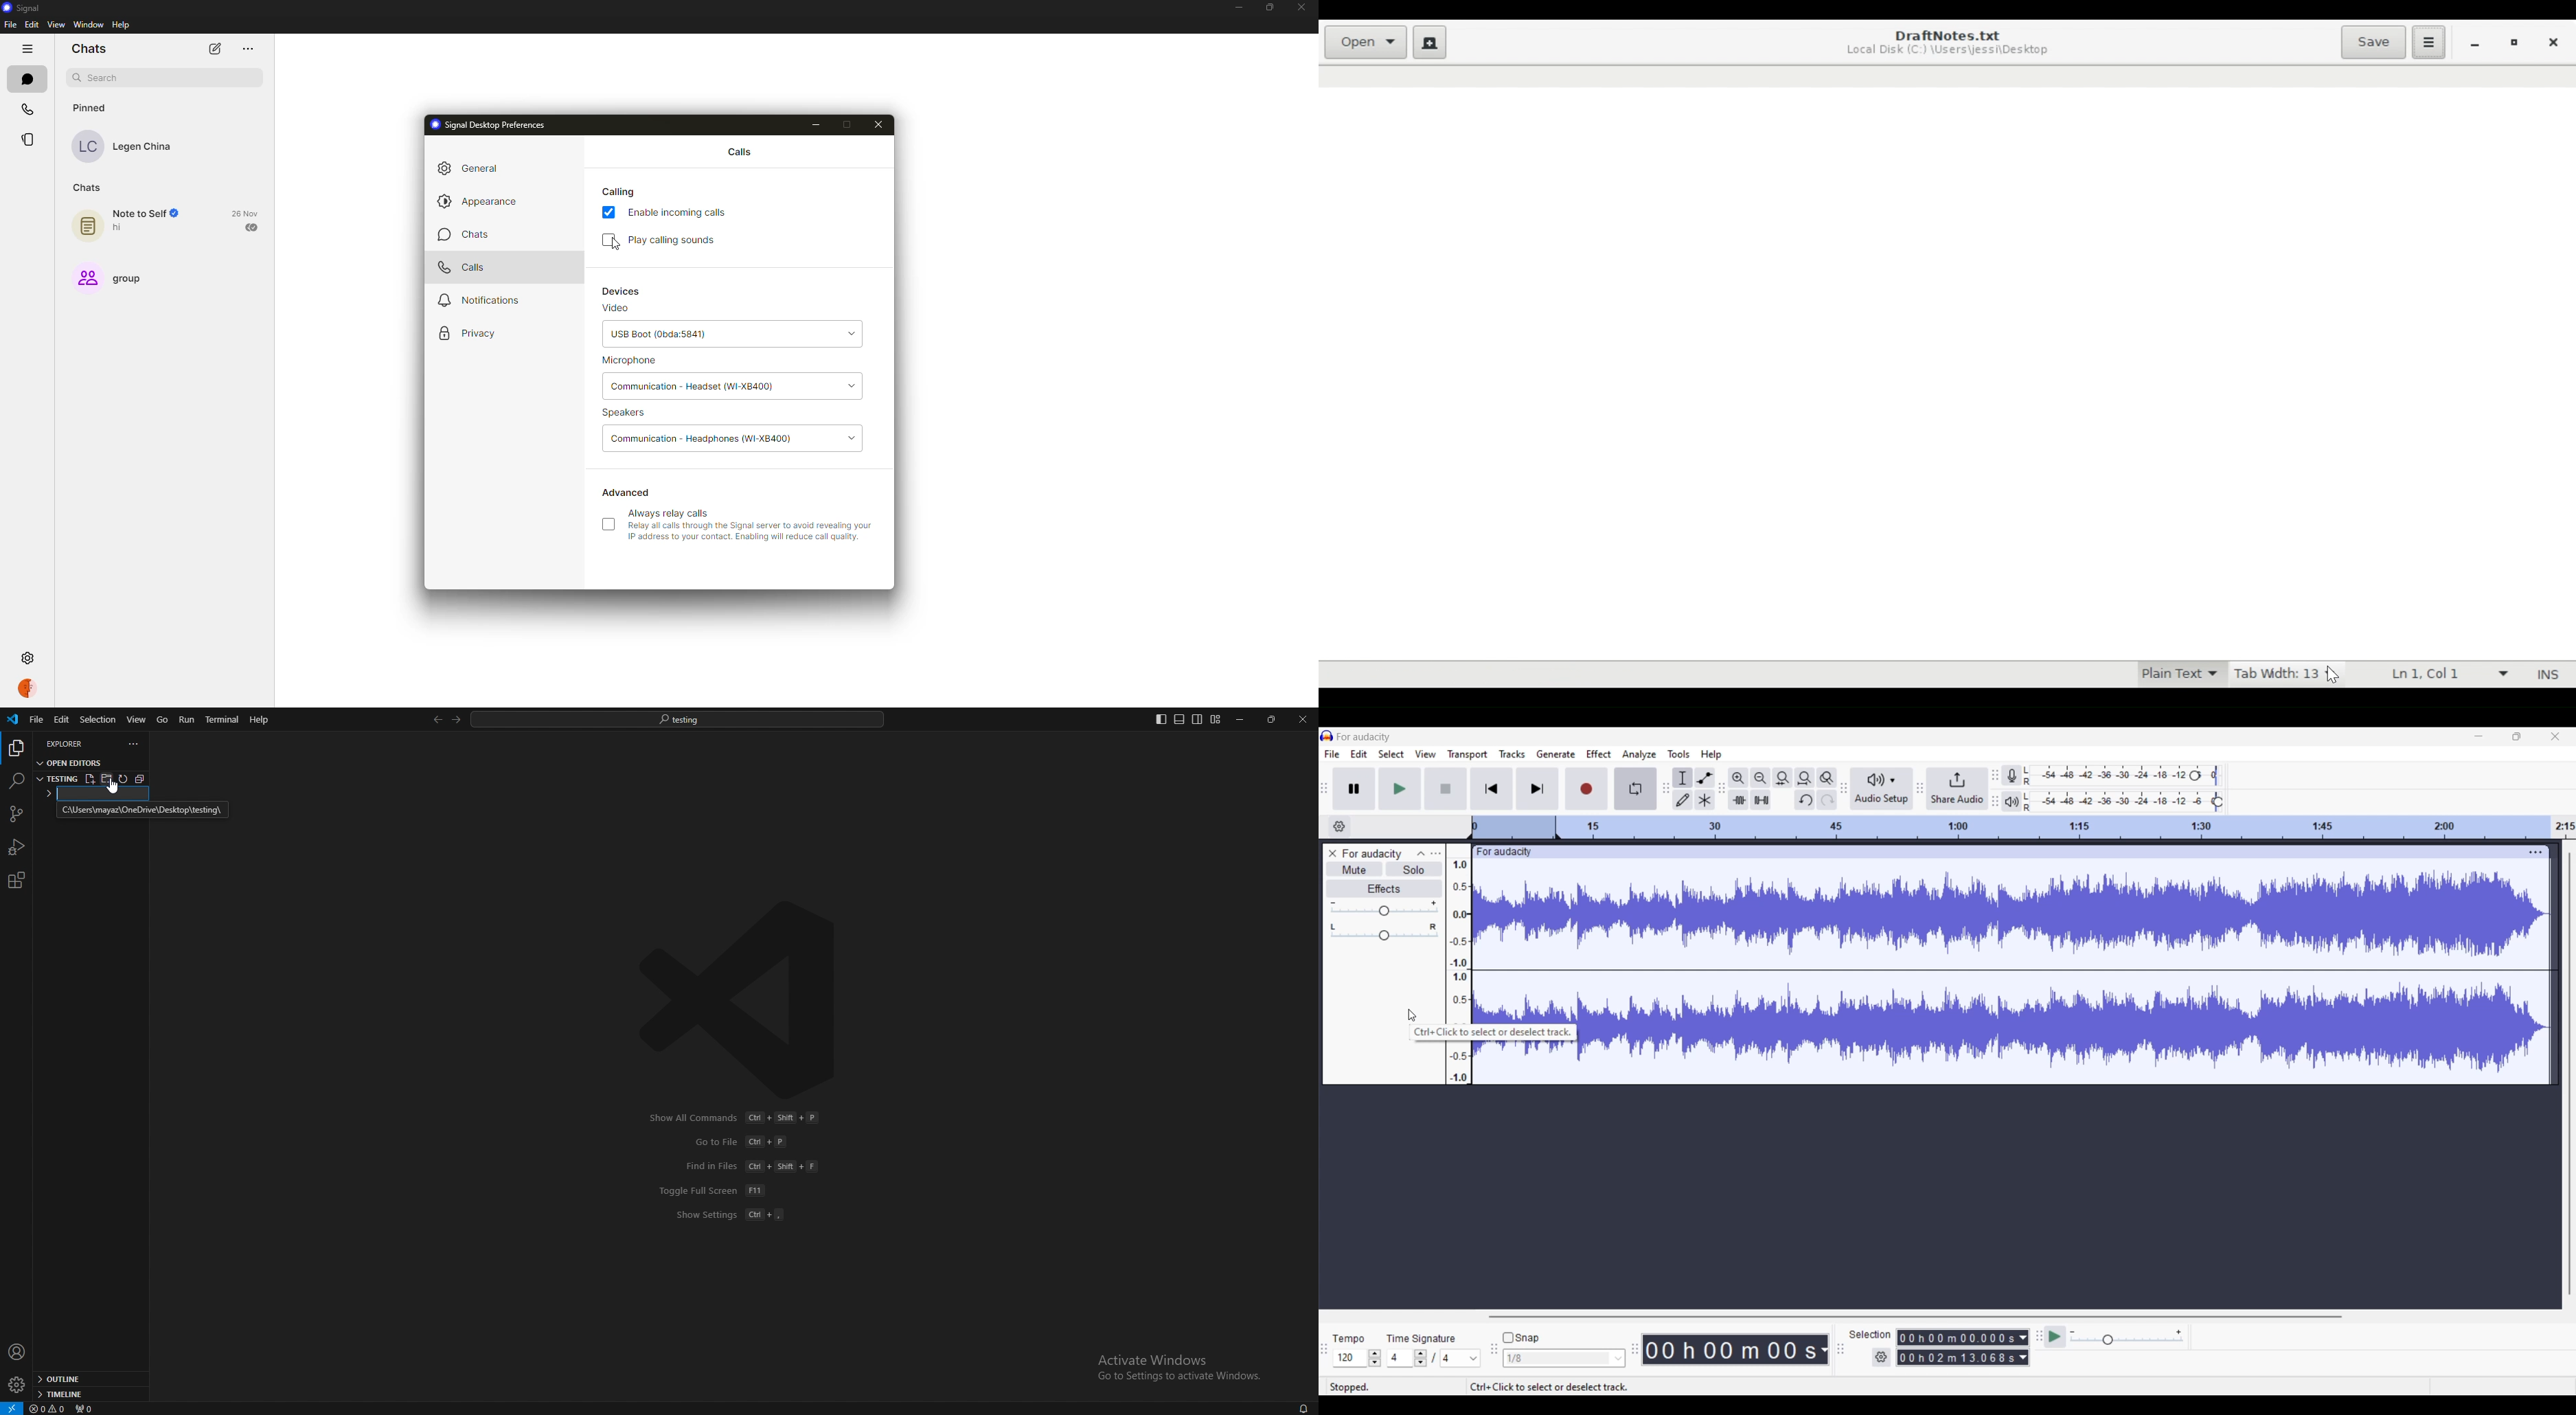 Image resolution: width=2576 pixels, height=1428 pixels. Describe the element at coordinates (1269, 8) in the screenshot. I see `maximize` at that location.